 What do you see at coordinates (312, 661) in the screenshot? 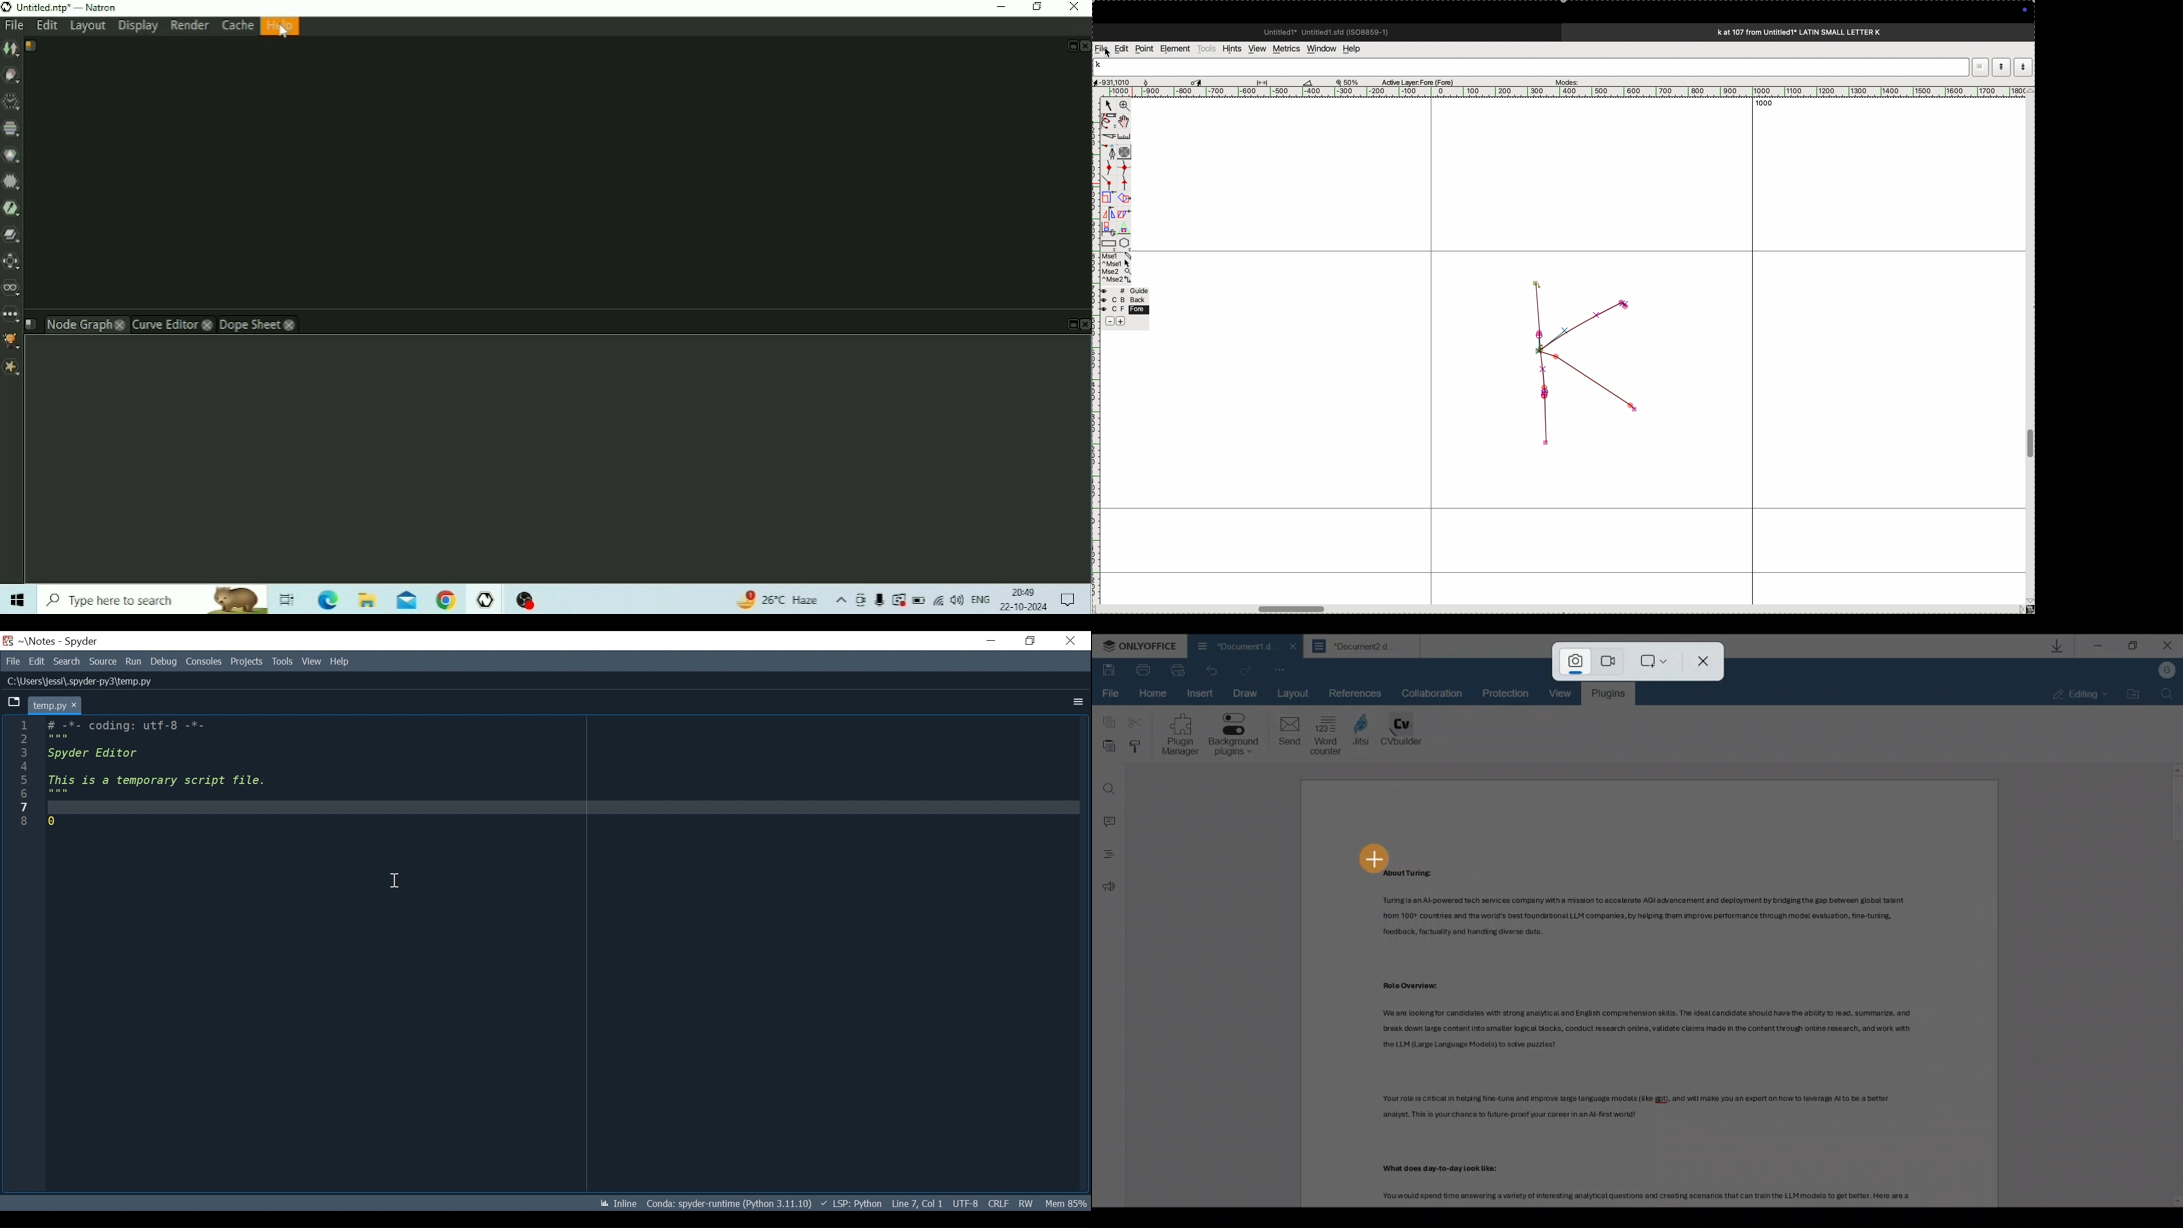
I see `View` at bounding box center [312, 661].